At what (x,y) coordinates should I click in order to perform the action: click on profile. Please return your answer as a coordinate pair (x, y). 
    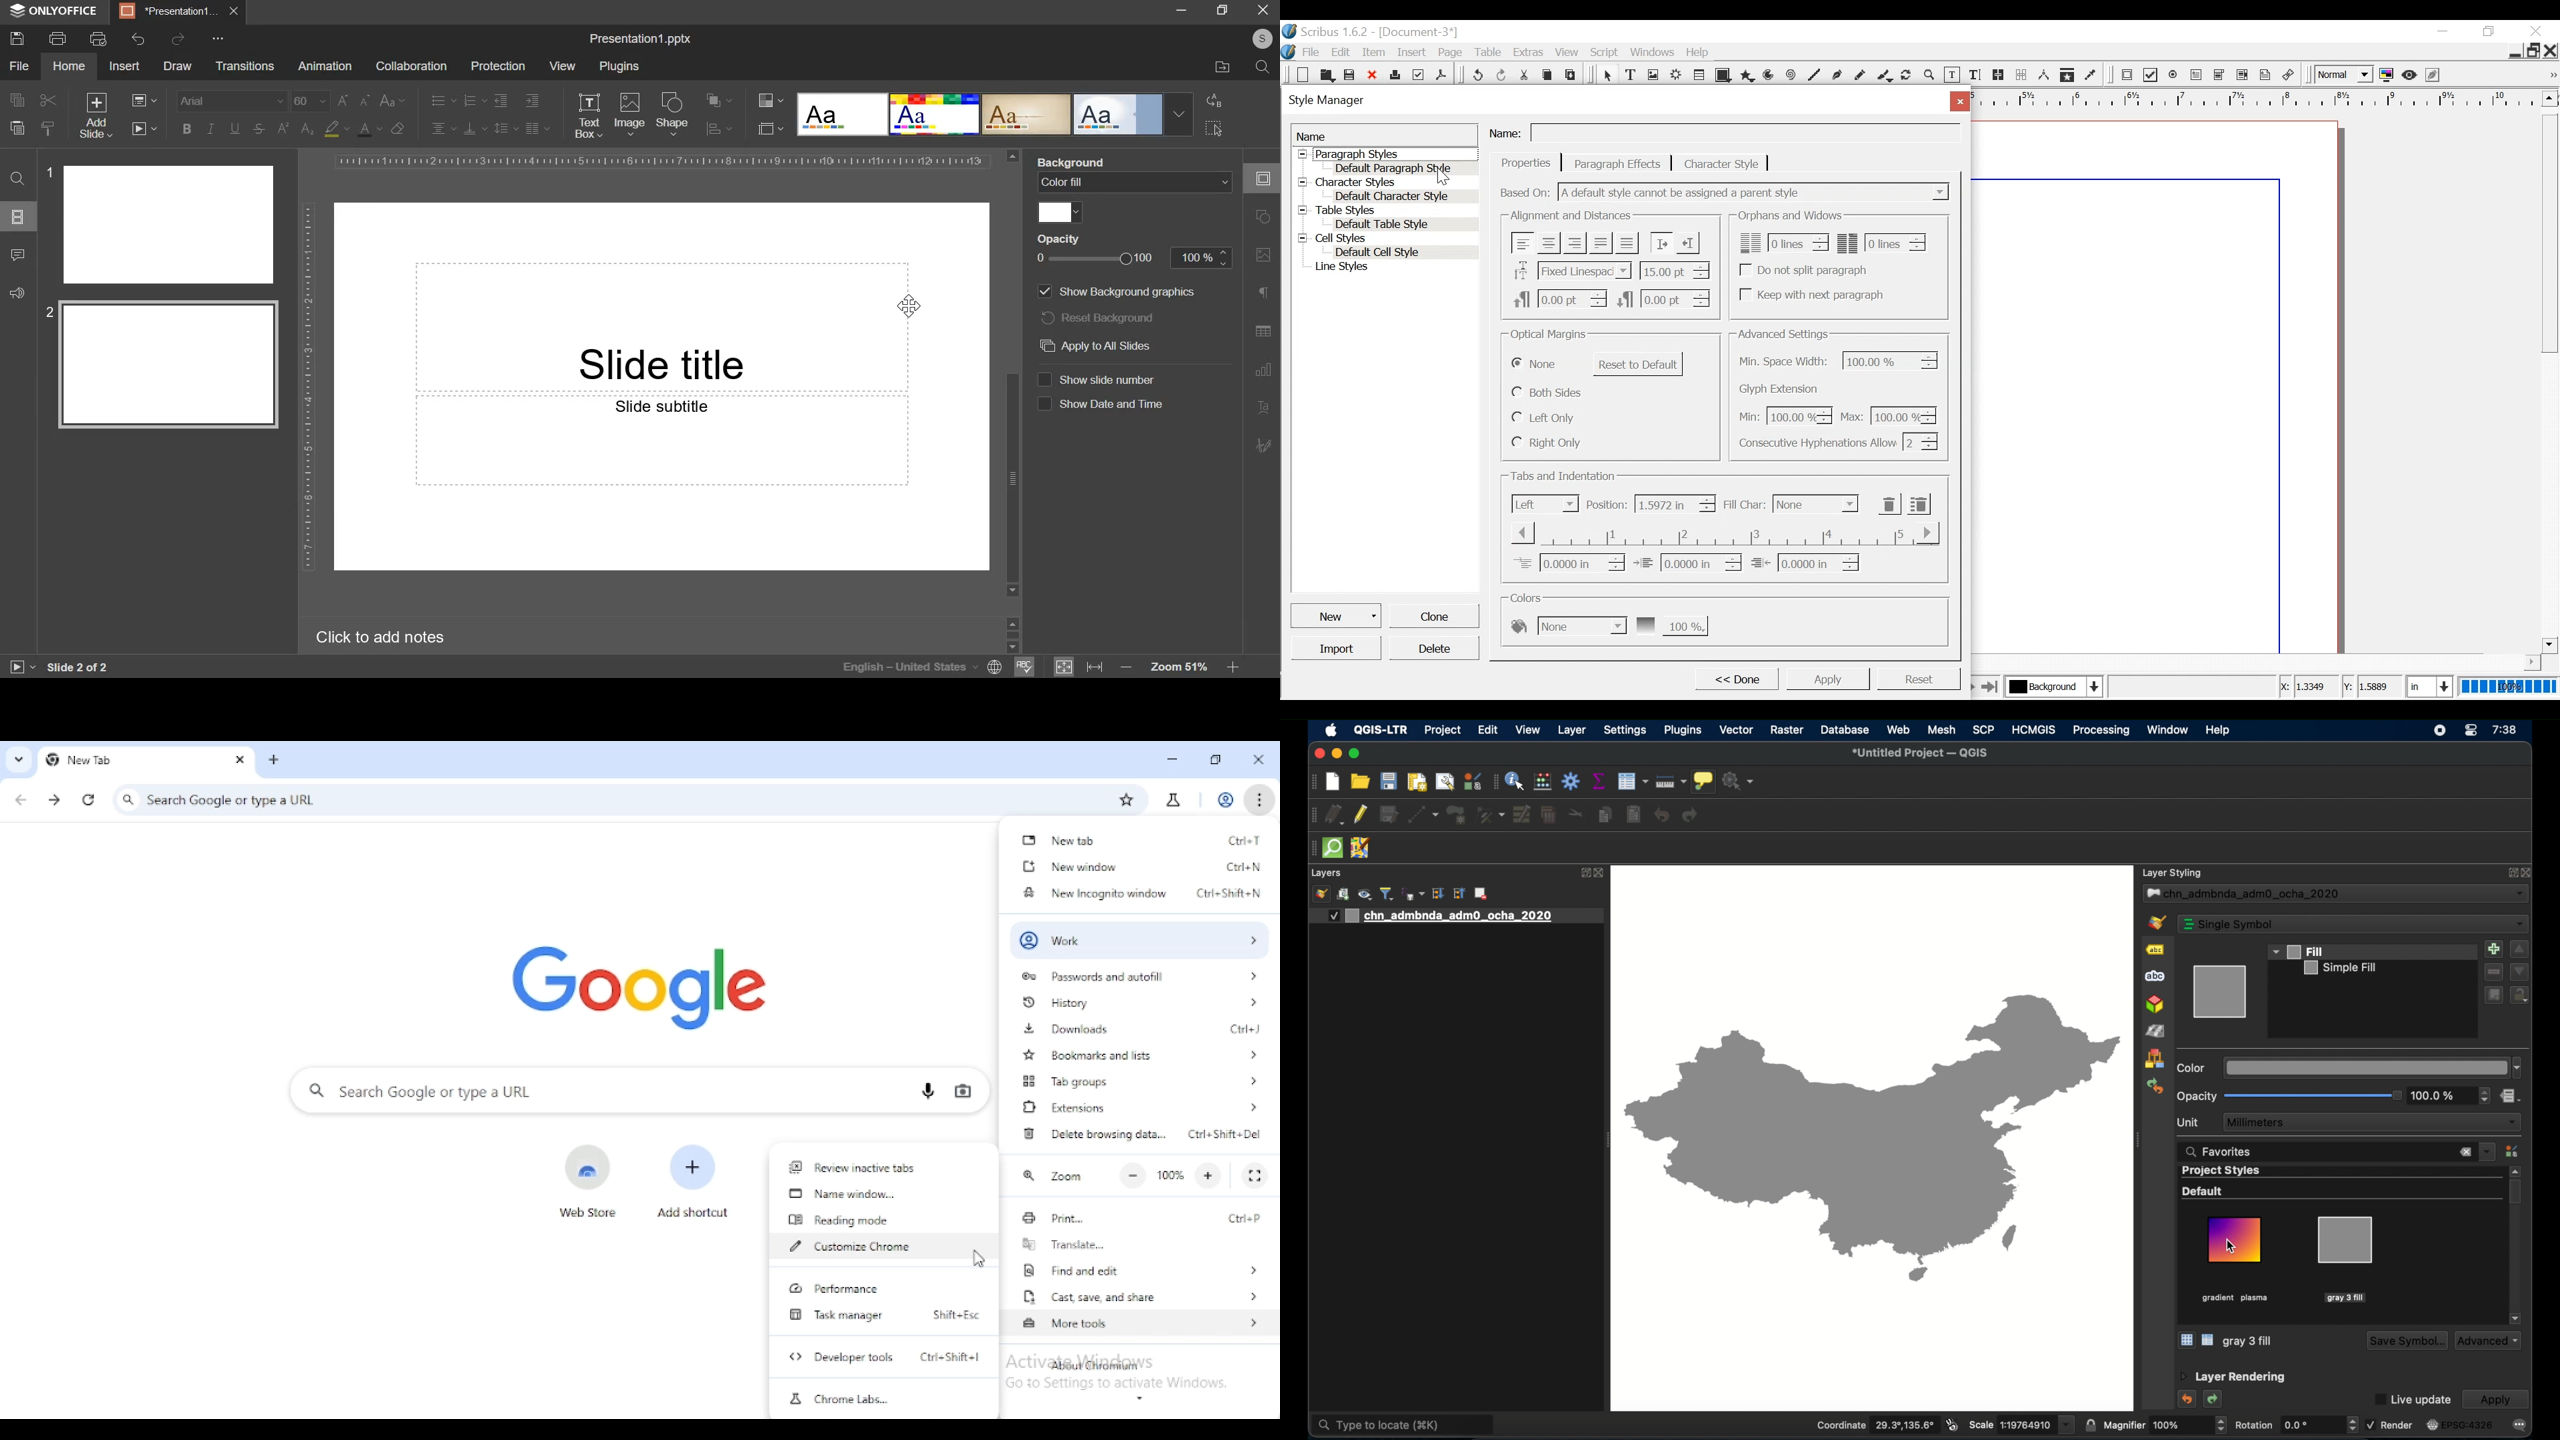
    Looking at the image, I should click on (1226, 800).